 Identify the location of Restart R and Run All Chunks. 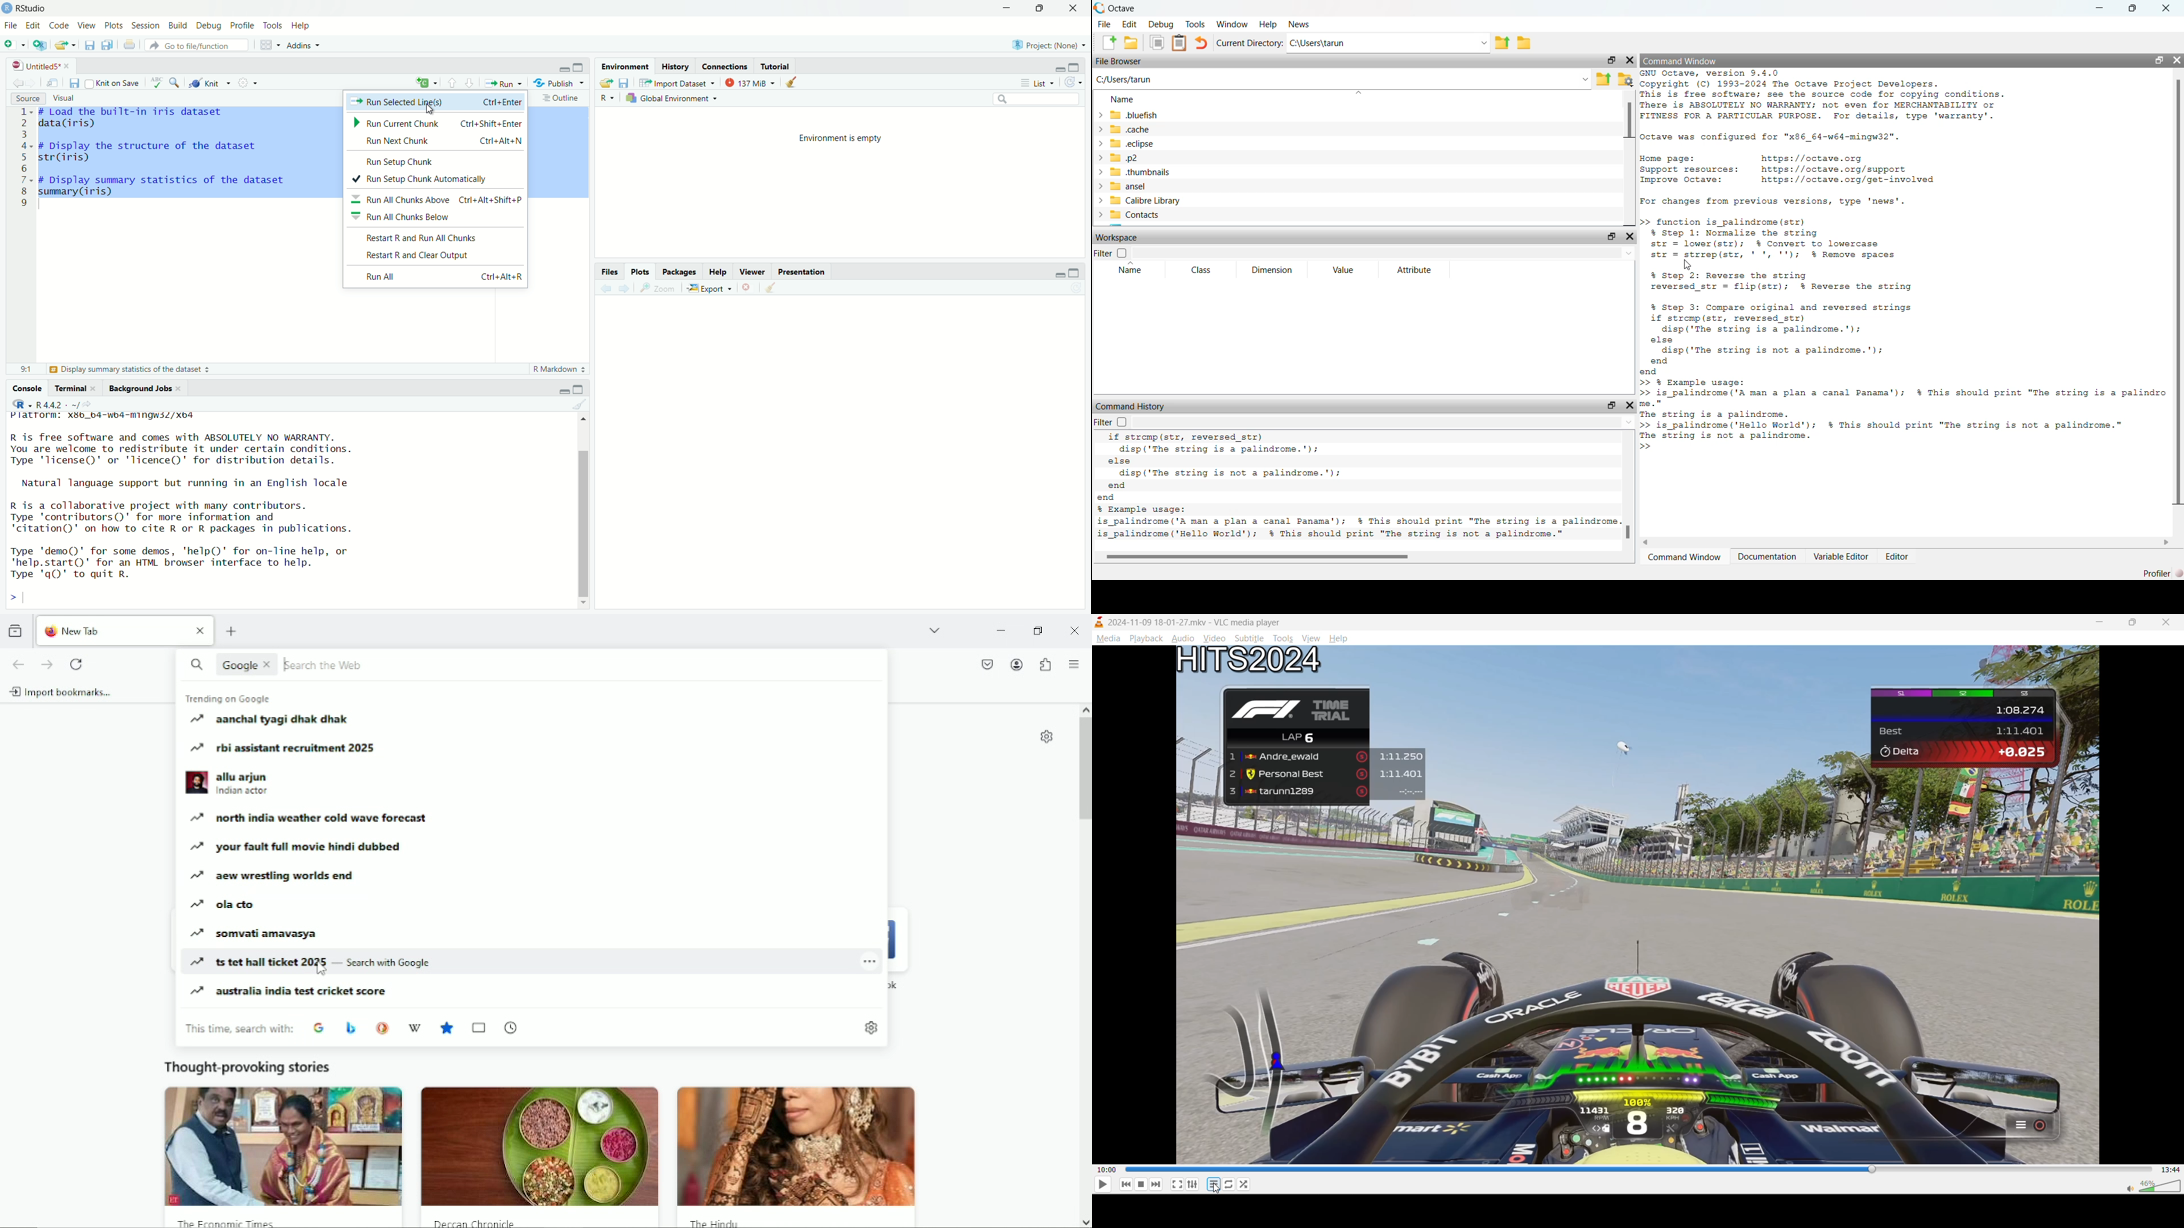
(417, 238).